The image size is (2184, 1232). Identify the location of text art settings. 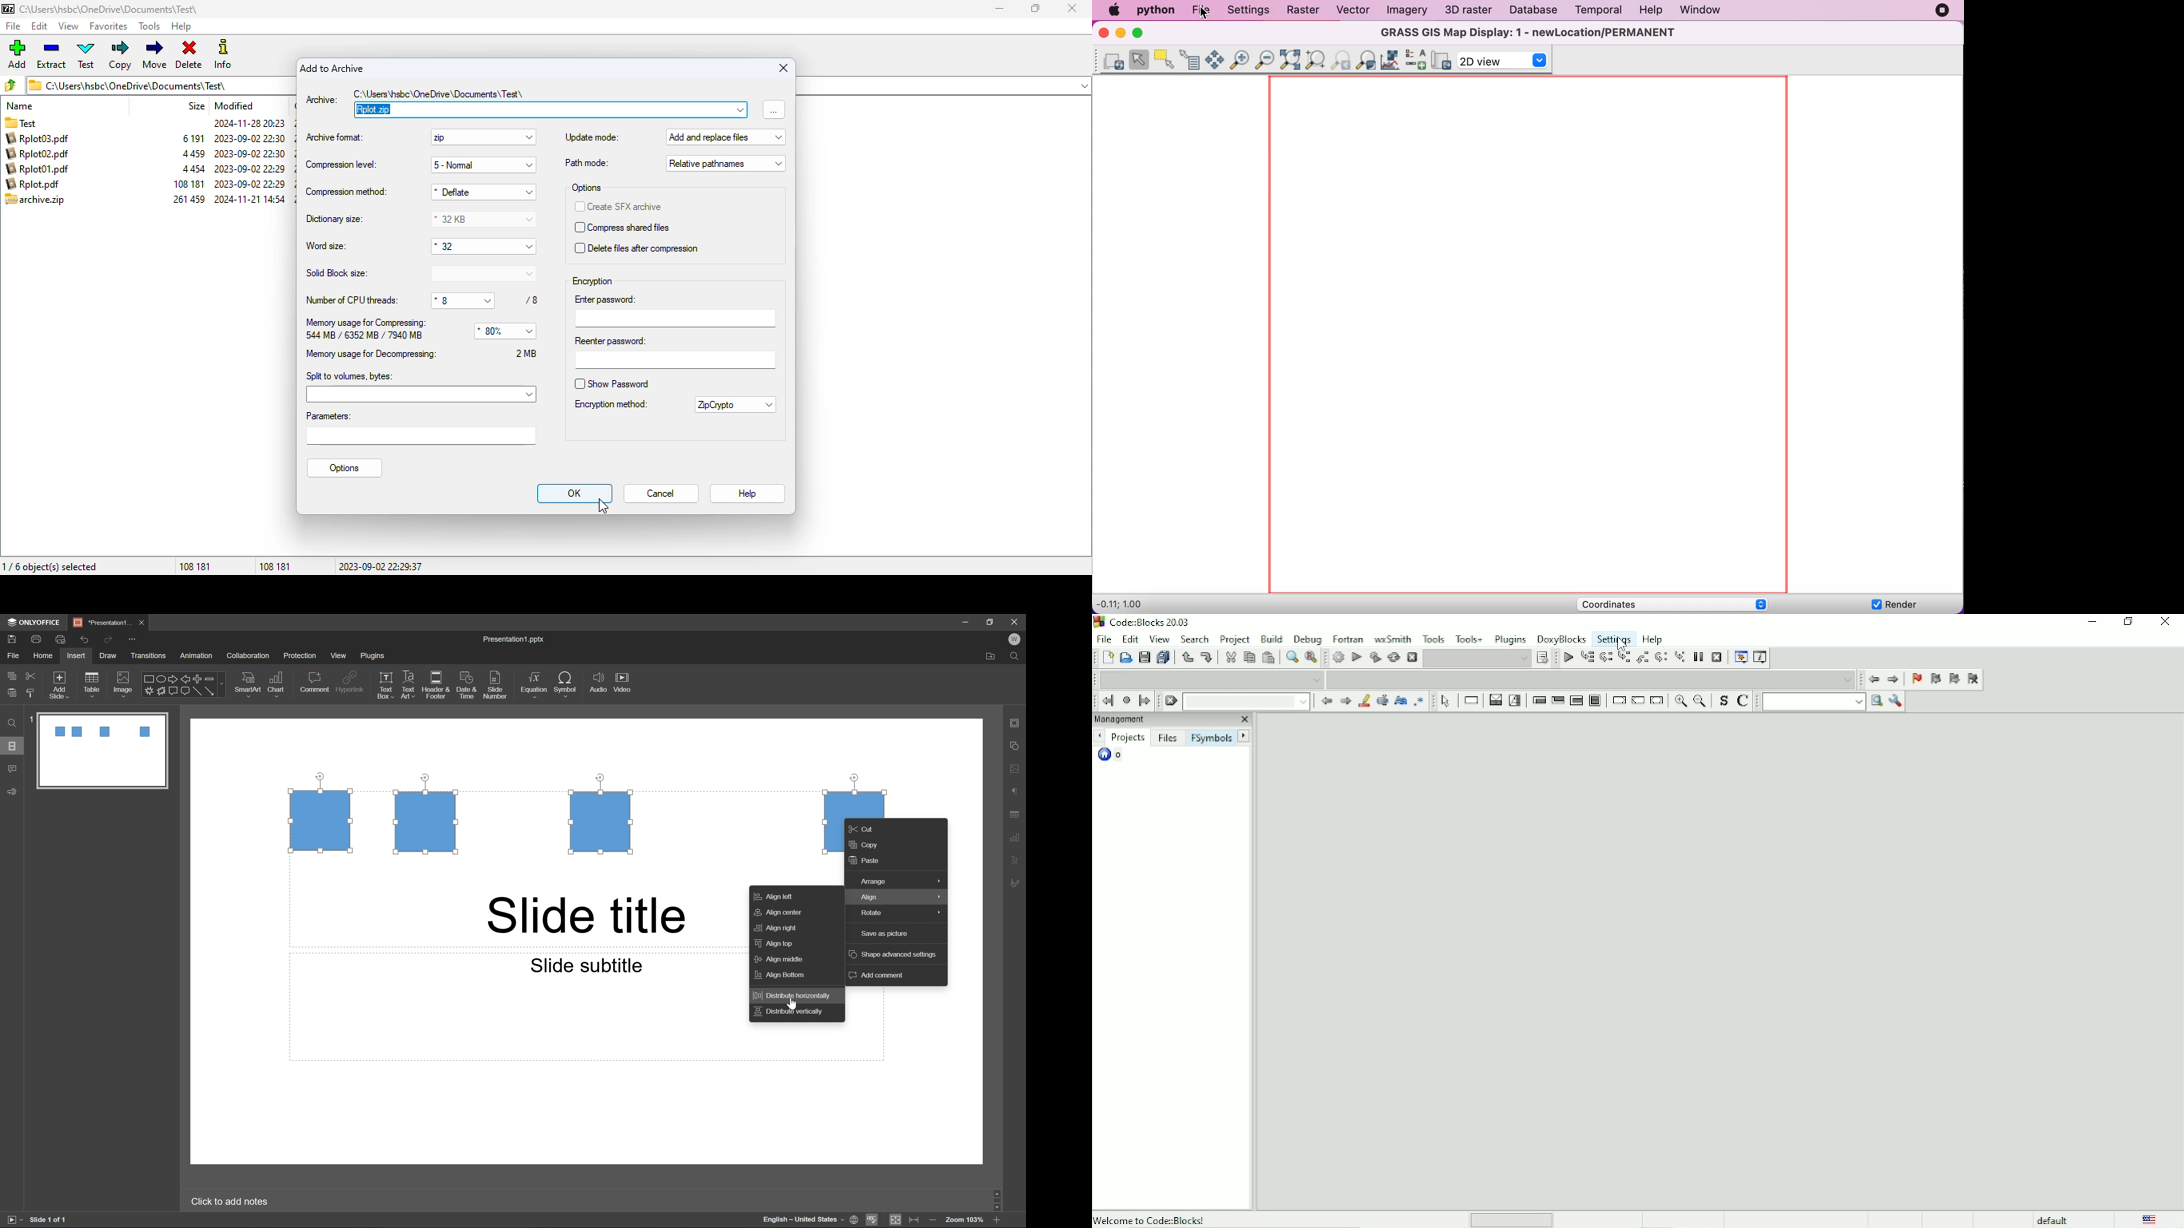
(1019, 860).